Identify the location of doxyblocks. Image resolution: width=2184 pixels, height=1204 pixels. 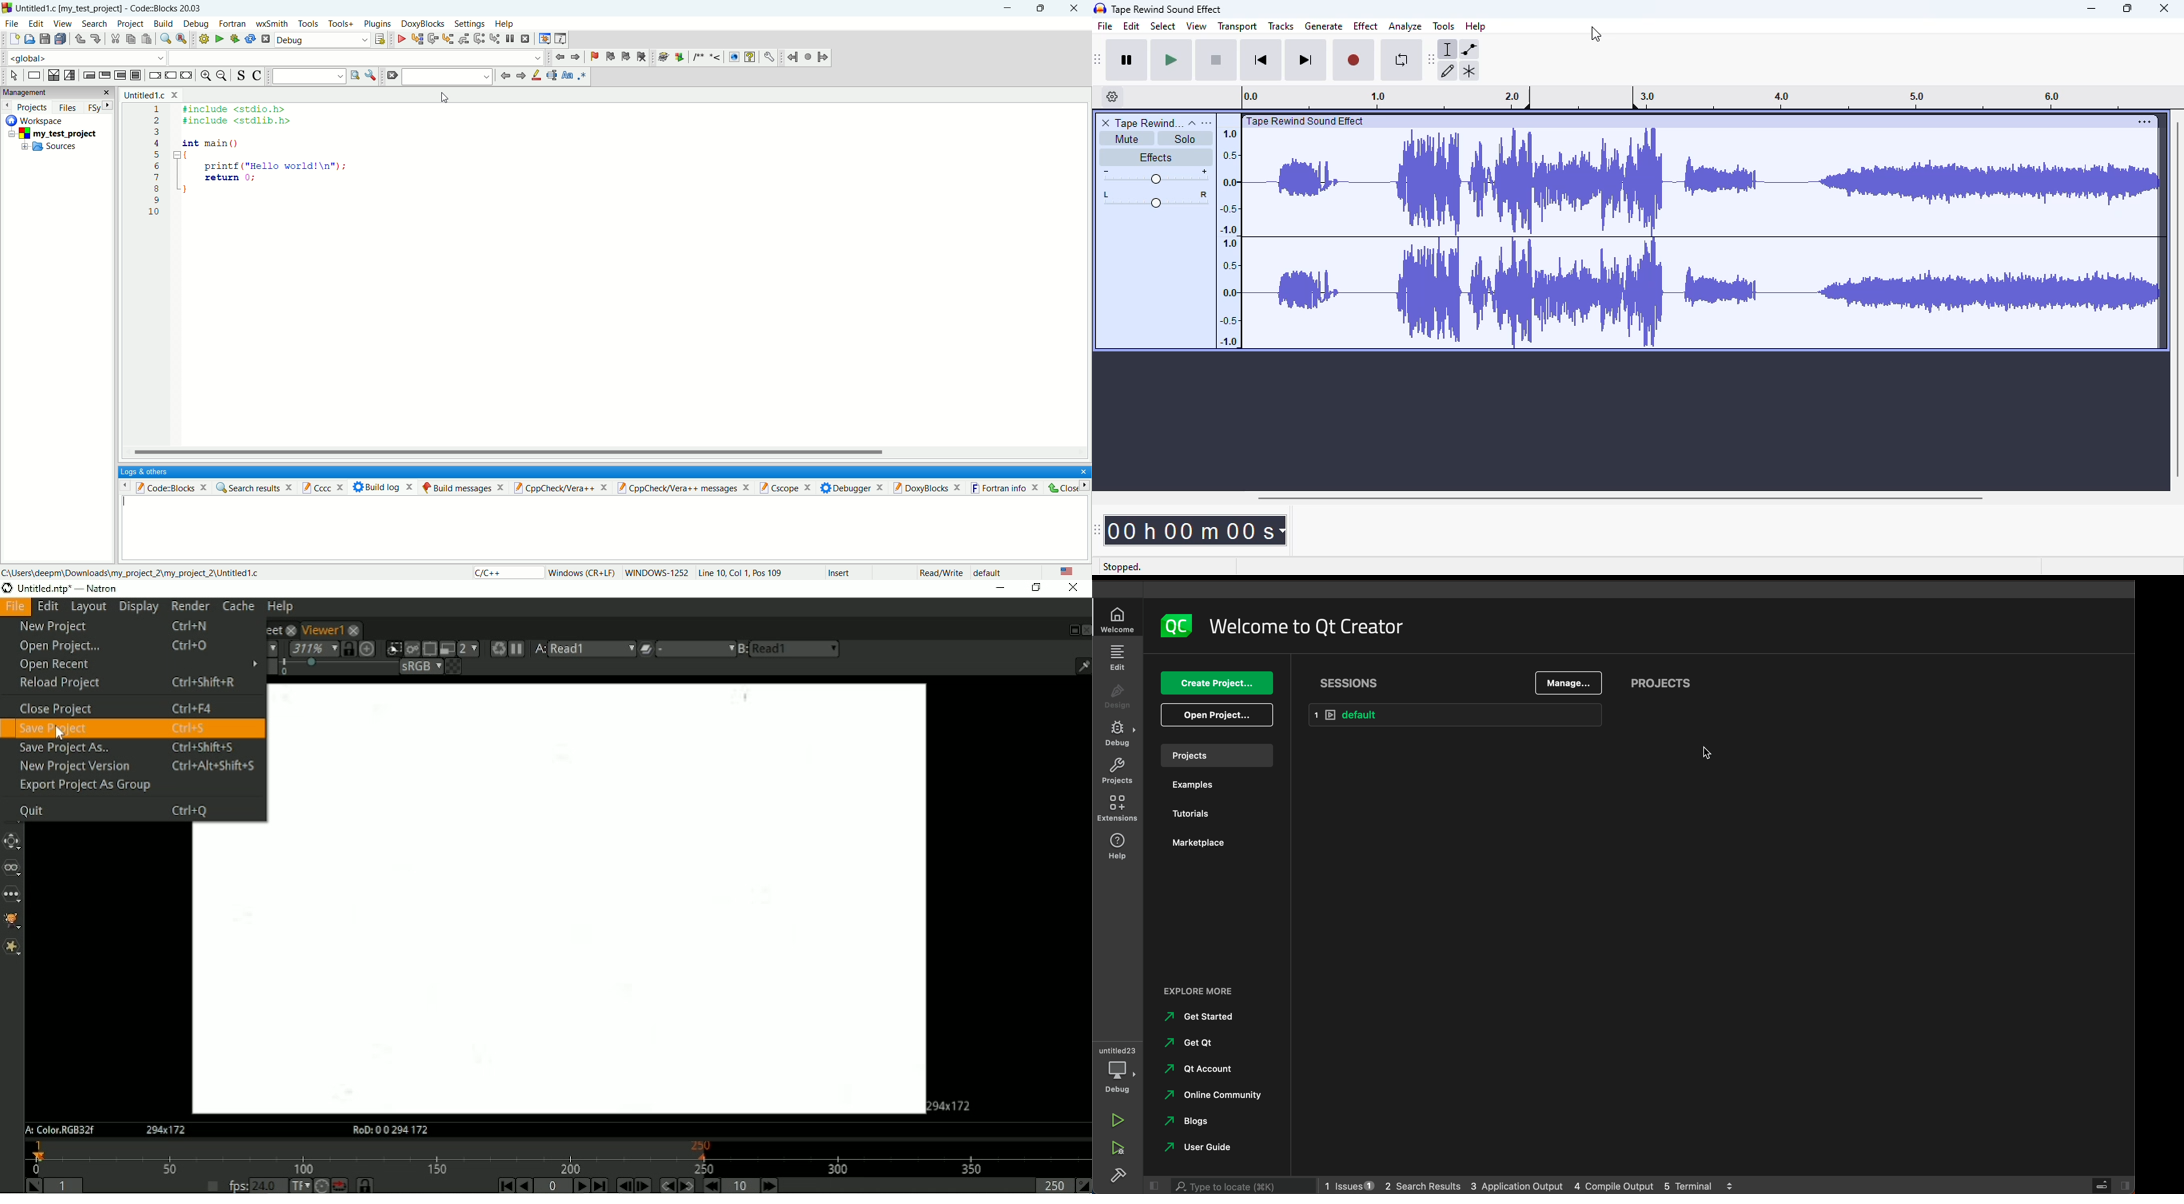
(423, 24).